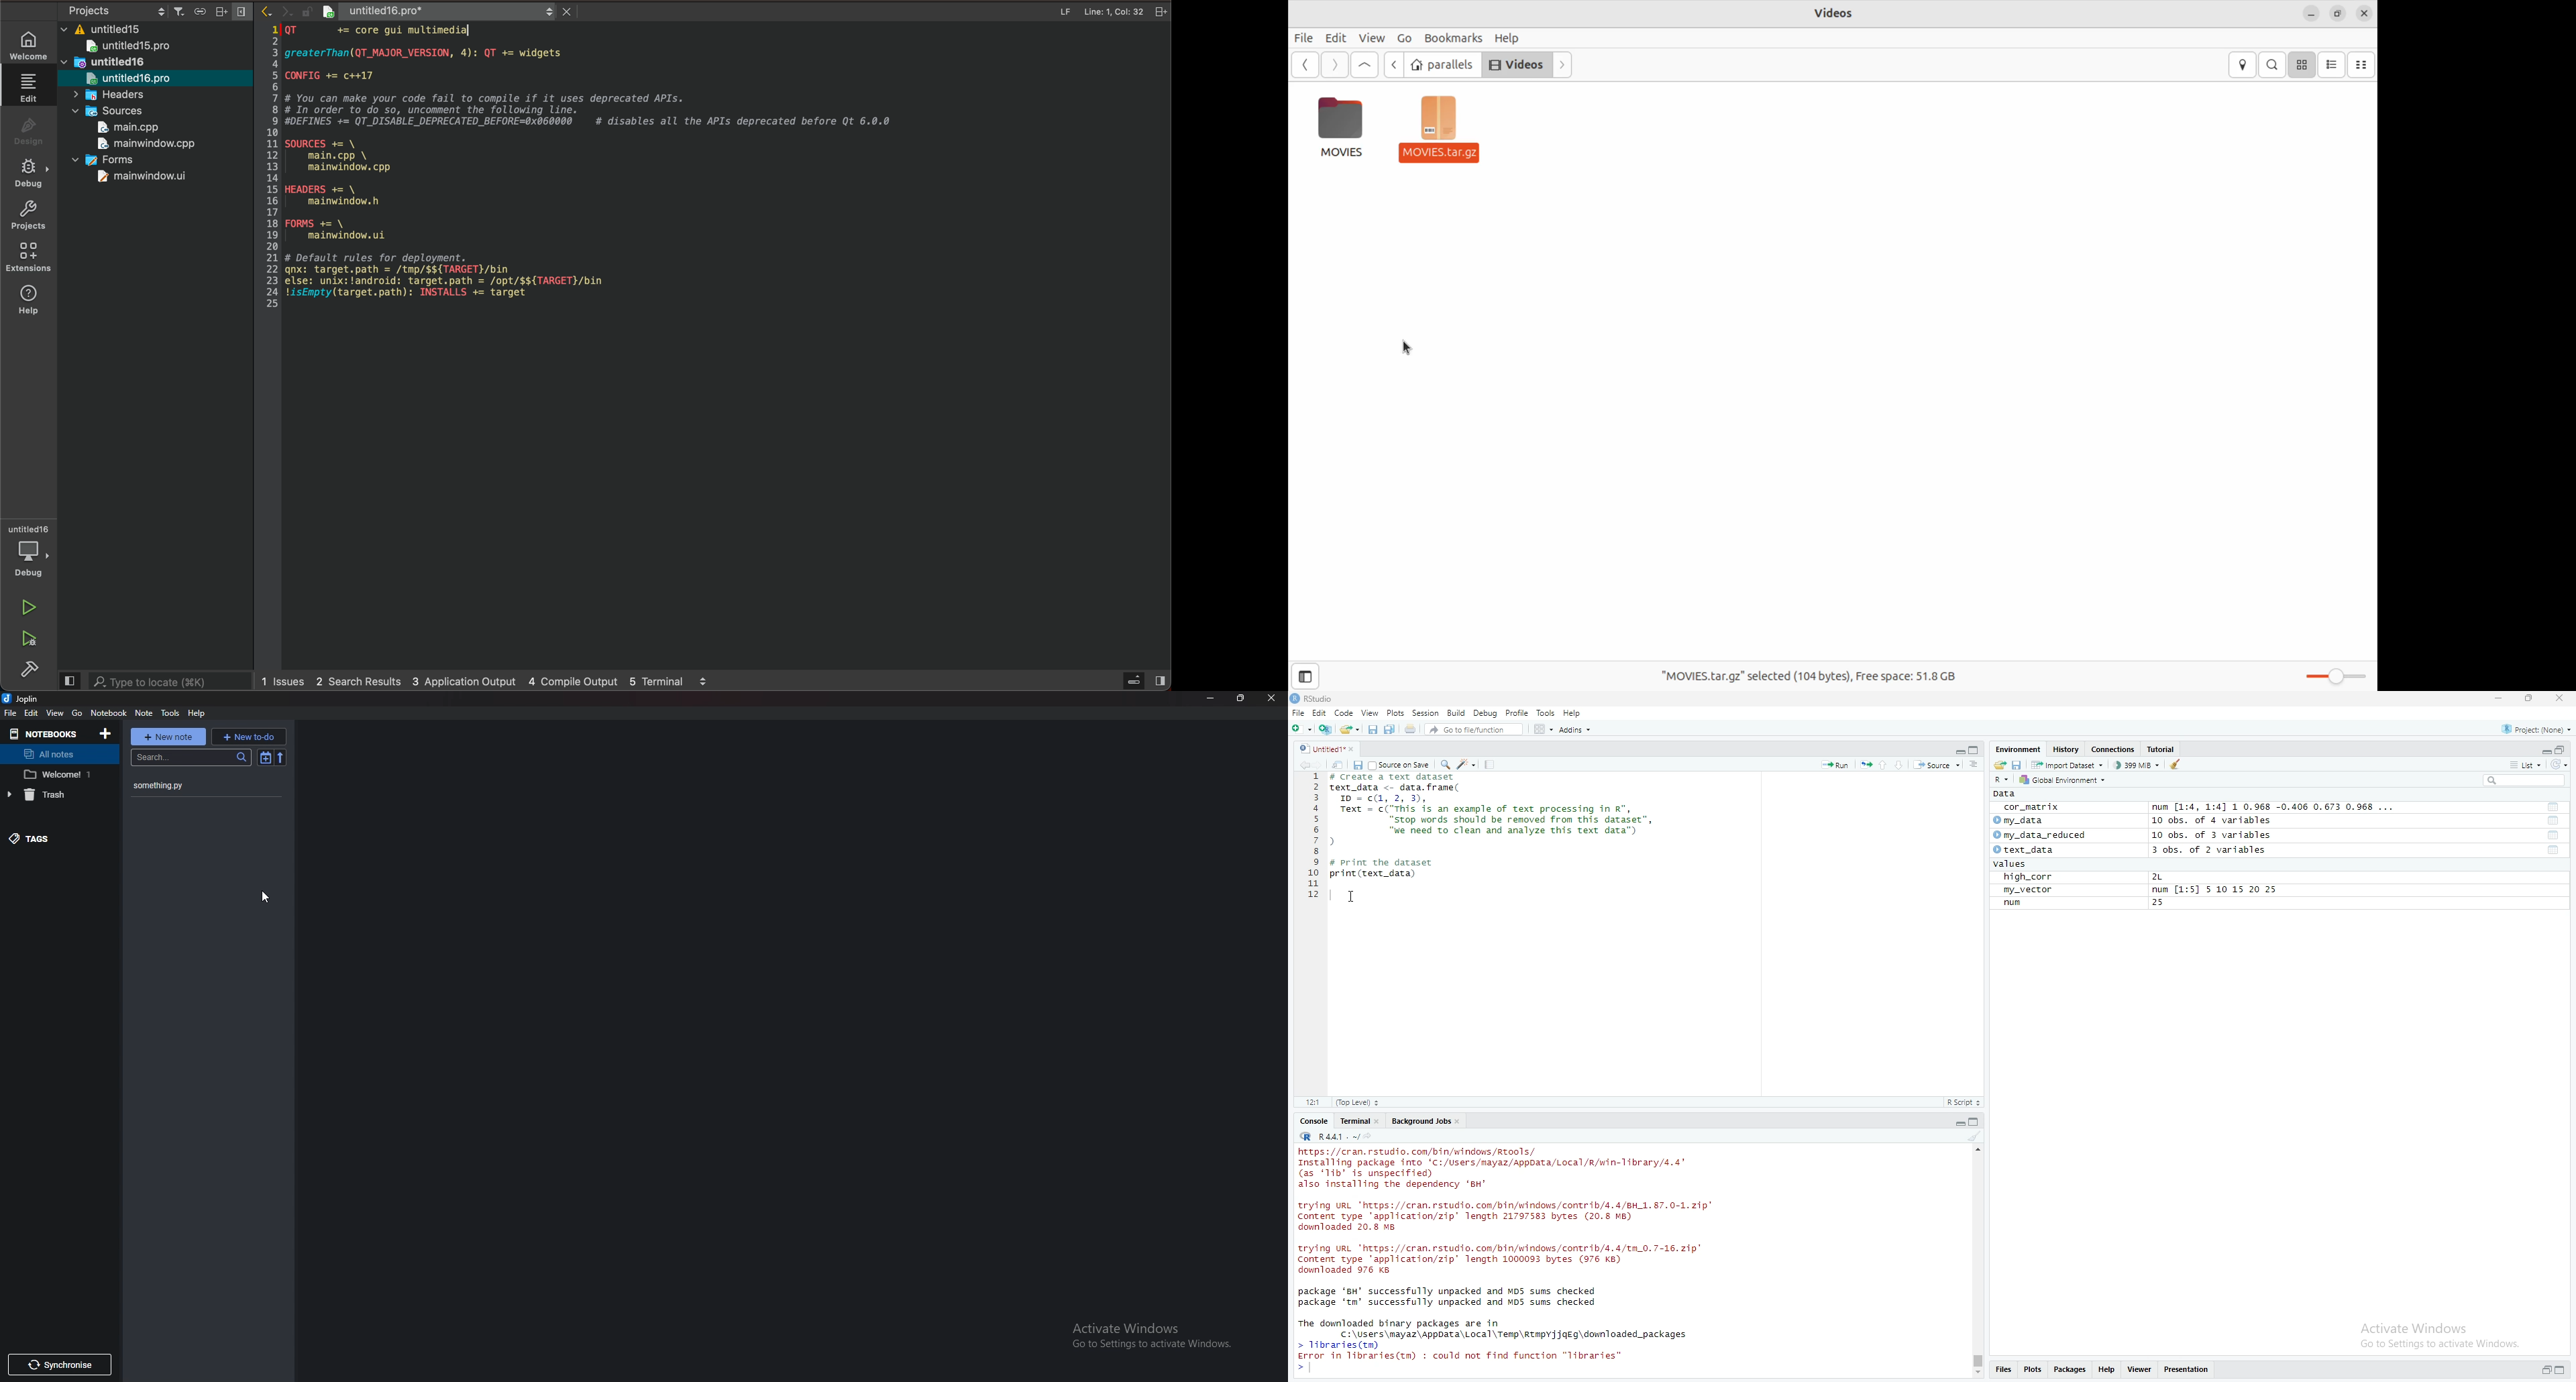 The height and width of the screenshot is (1400, 2576). I want to click on history, so click(2067, 749).